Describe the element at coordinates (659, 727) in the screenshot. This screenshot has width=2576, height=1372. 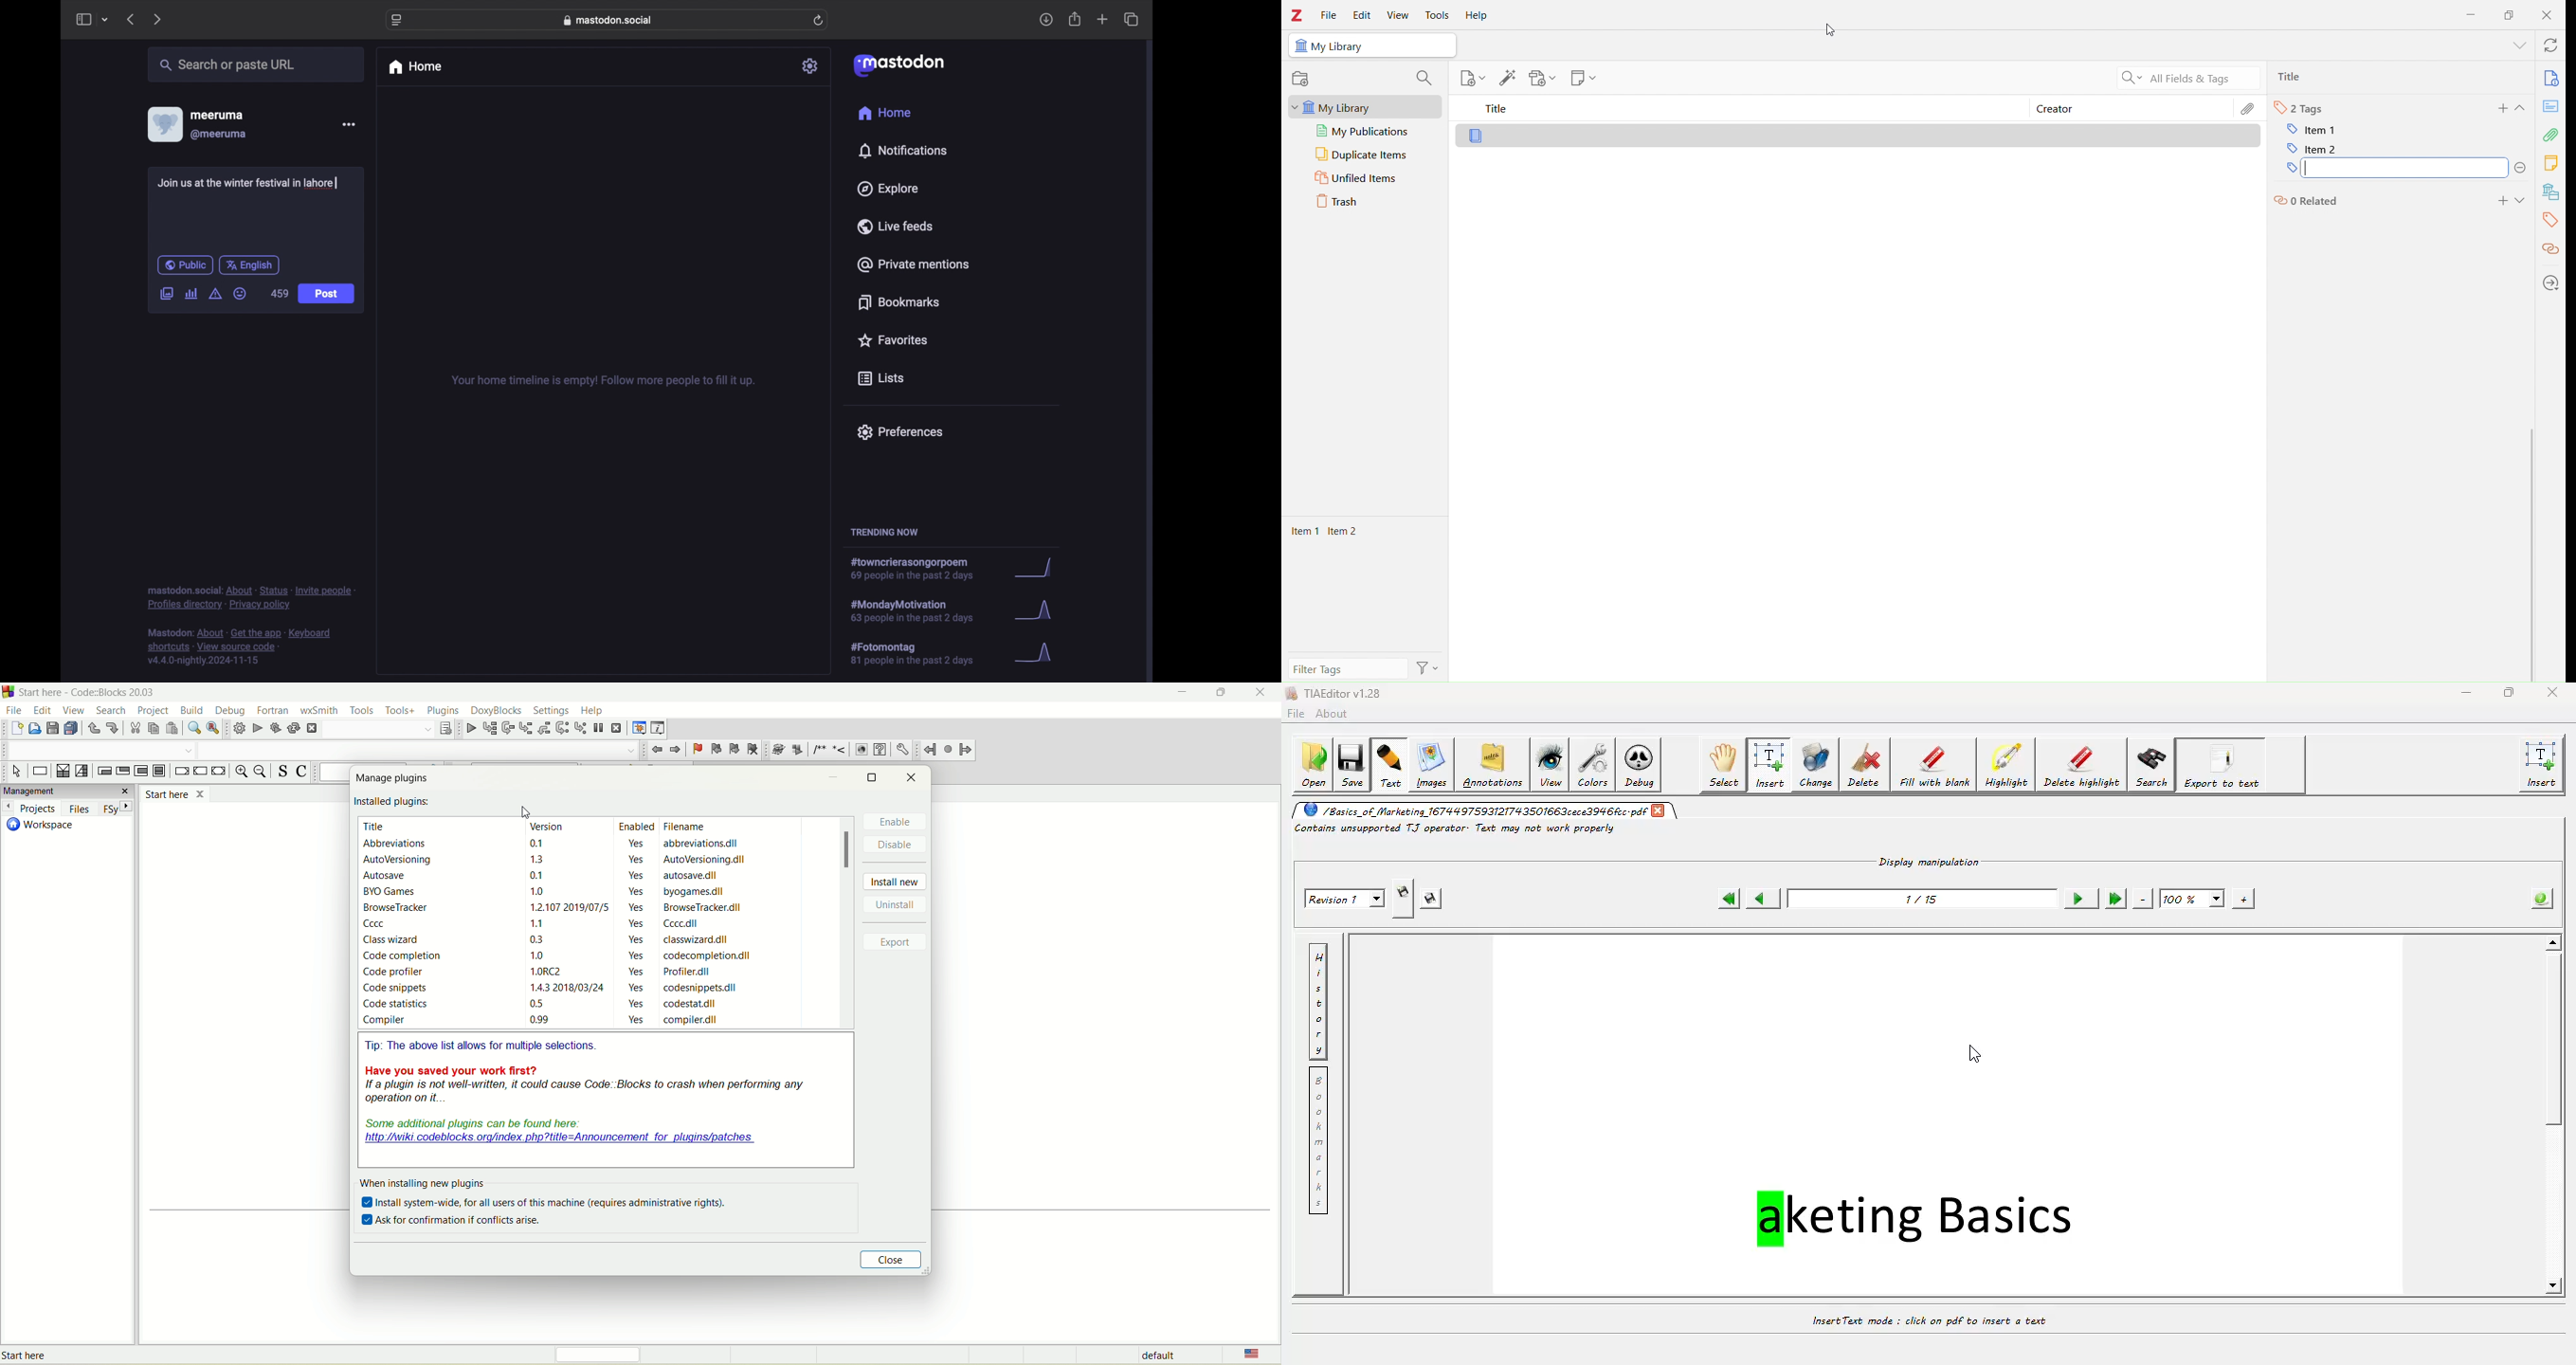
I see `various info` at that location.